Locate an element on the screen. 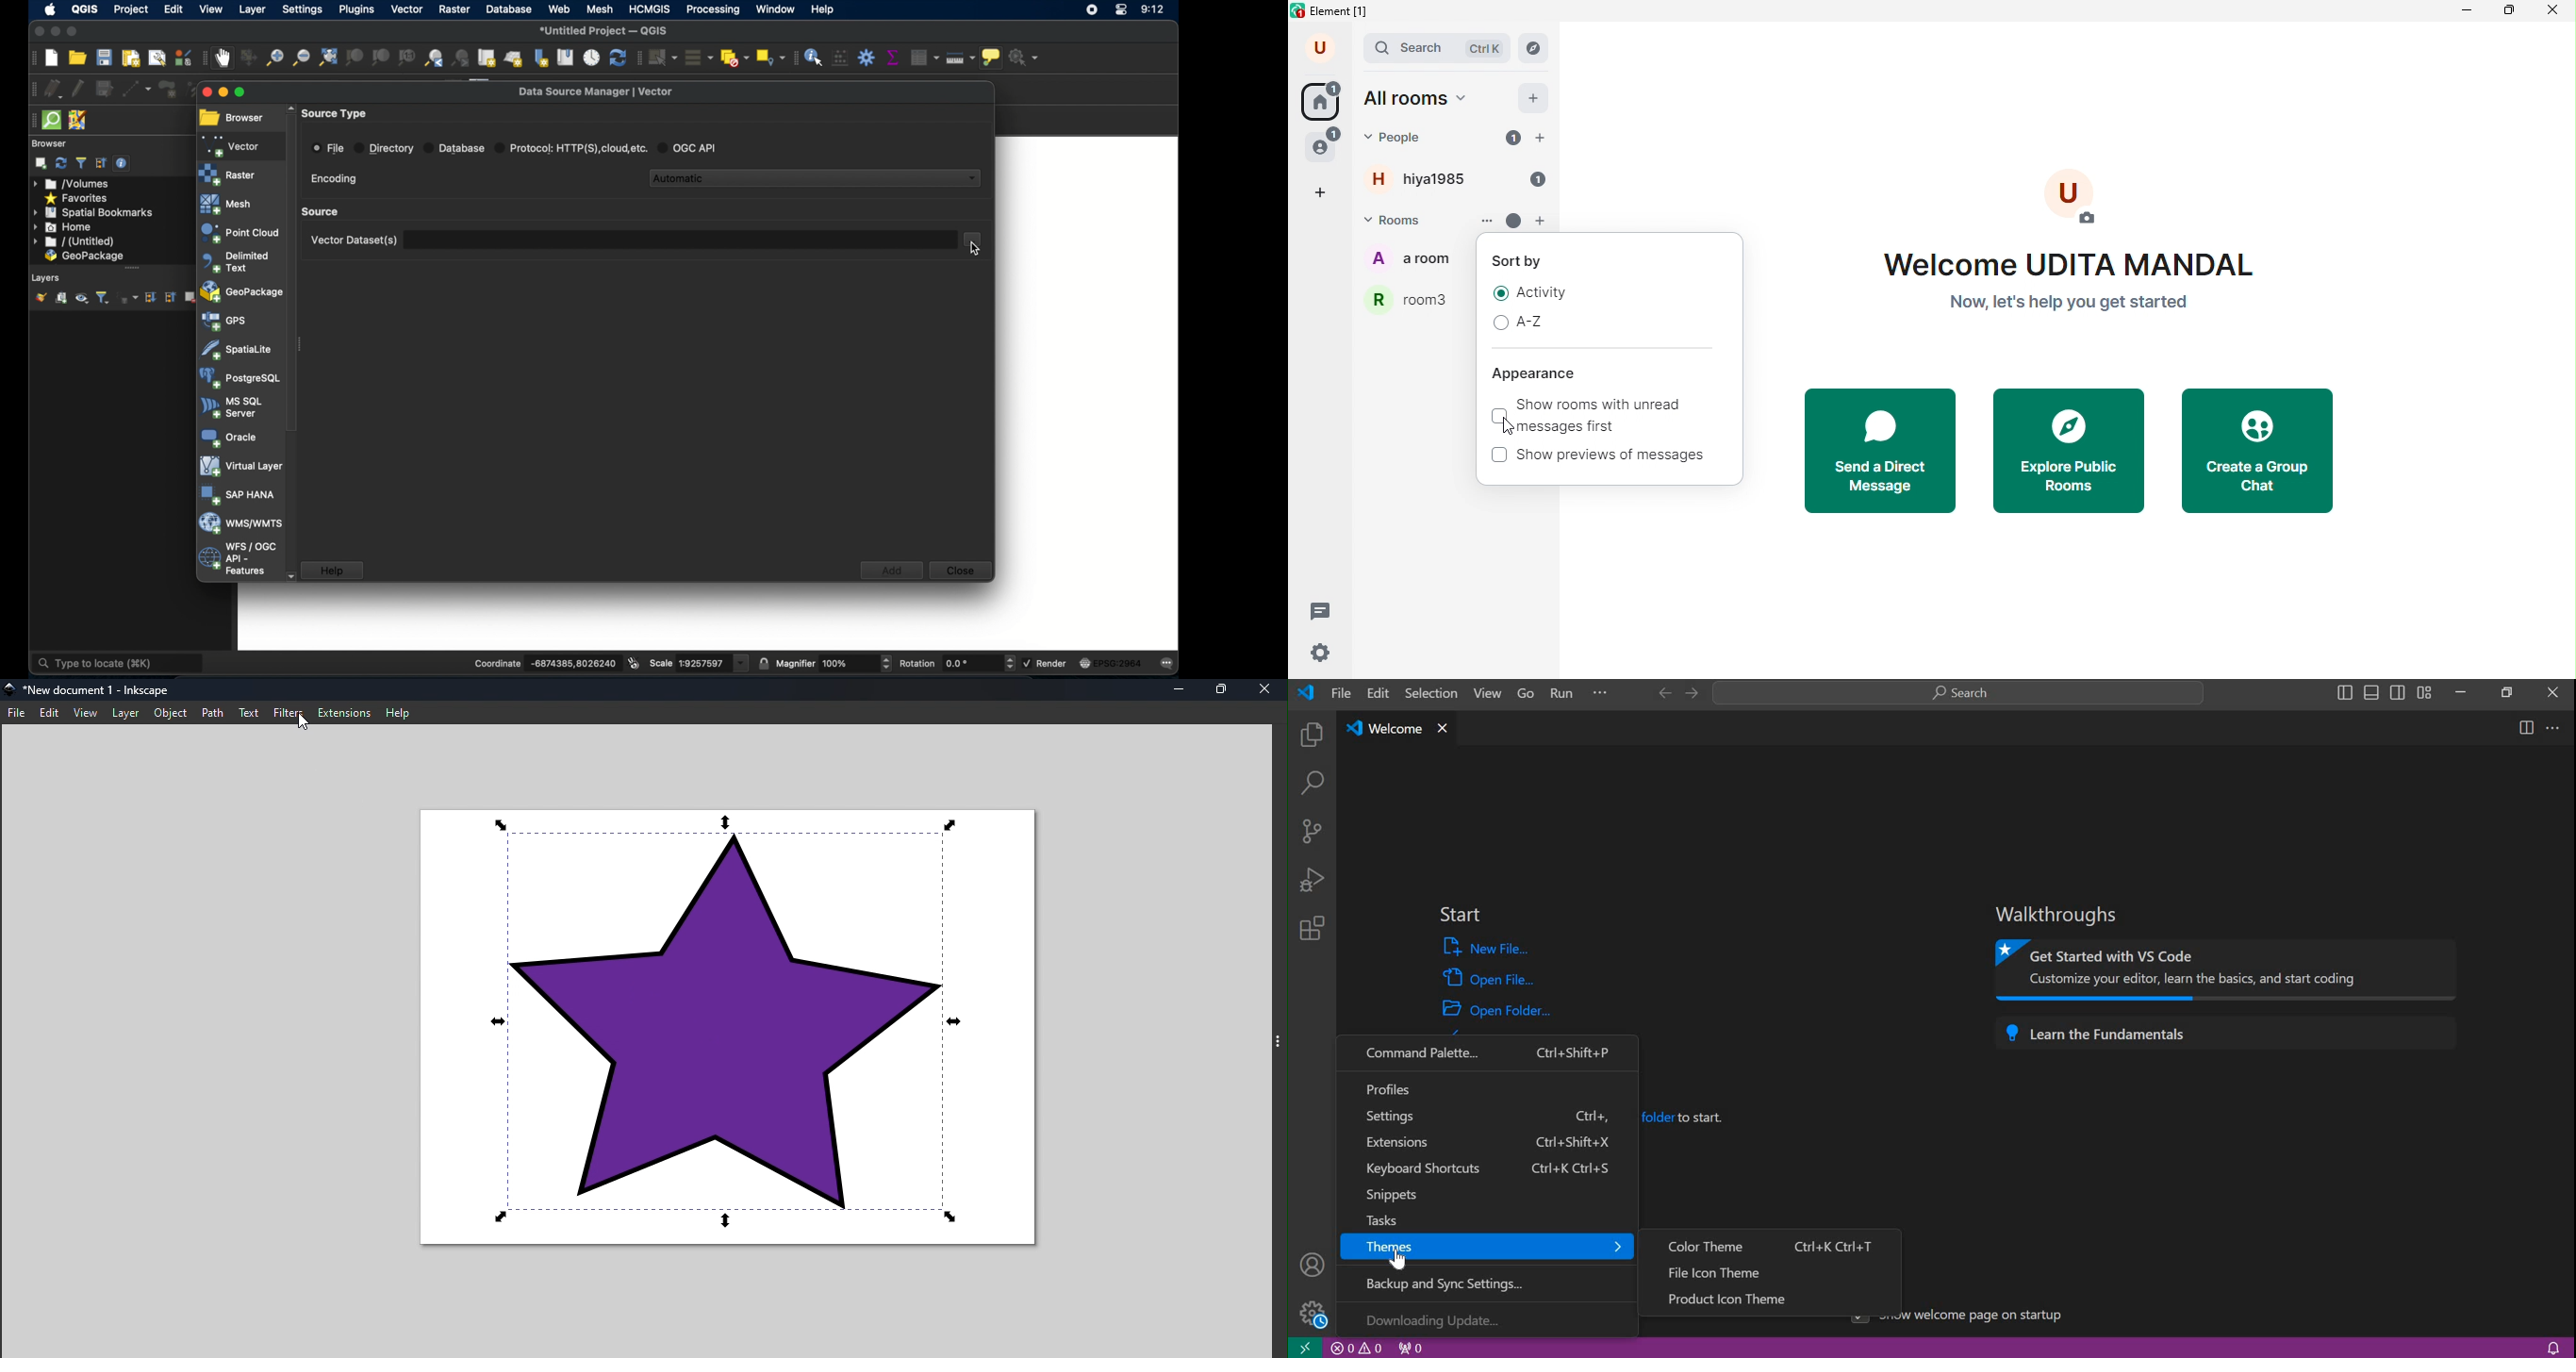 The height and width of the screenshot is (1372, 2576). view is located at coordinates (212, 9).